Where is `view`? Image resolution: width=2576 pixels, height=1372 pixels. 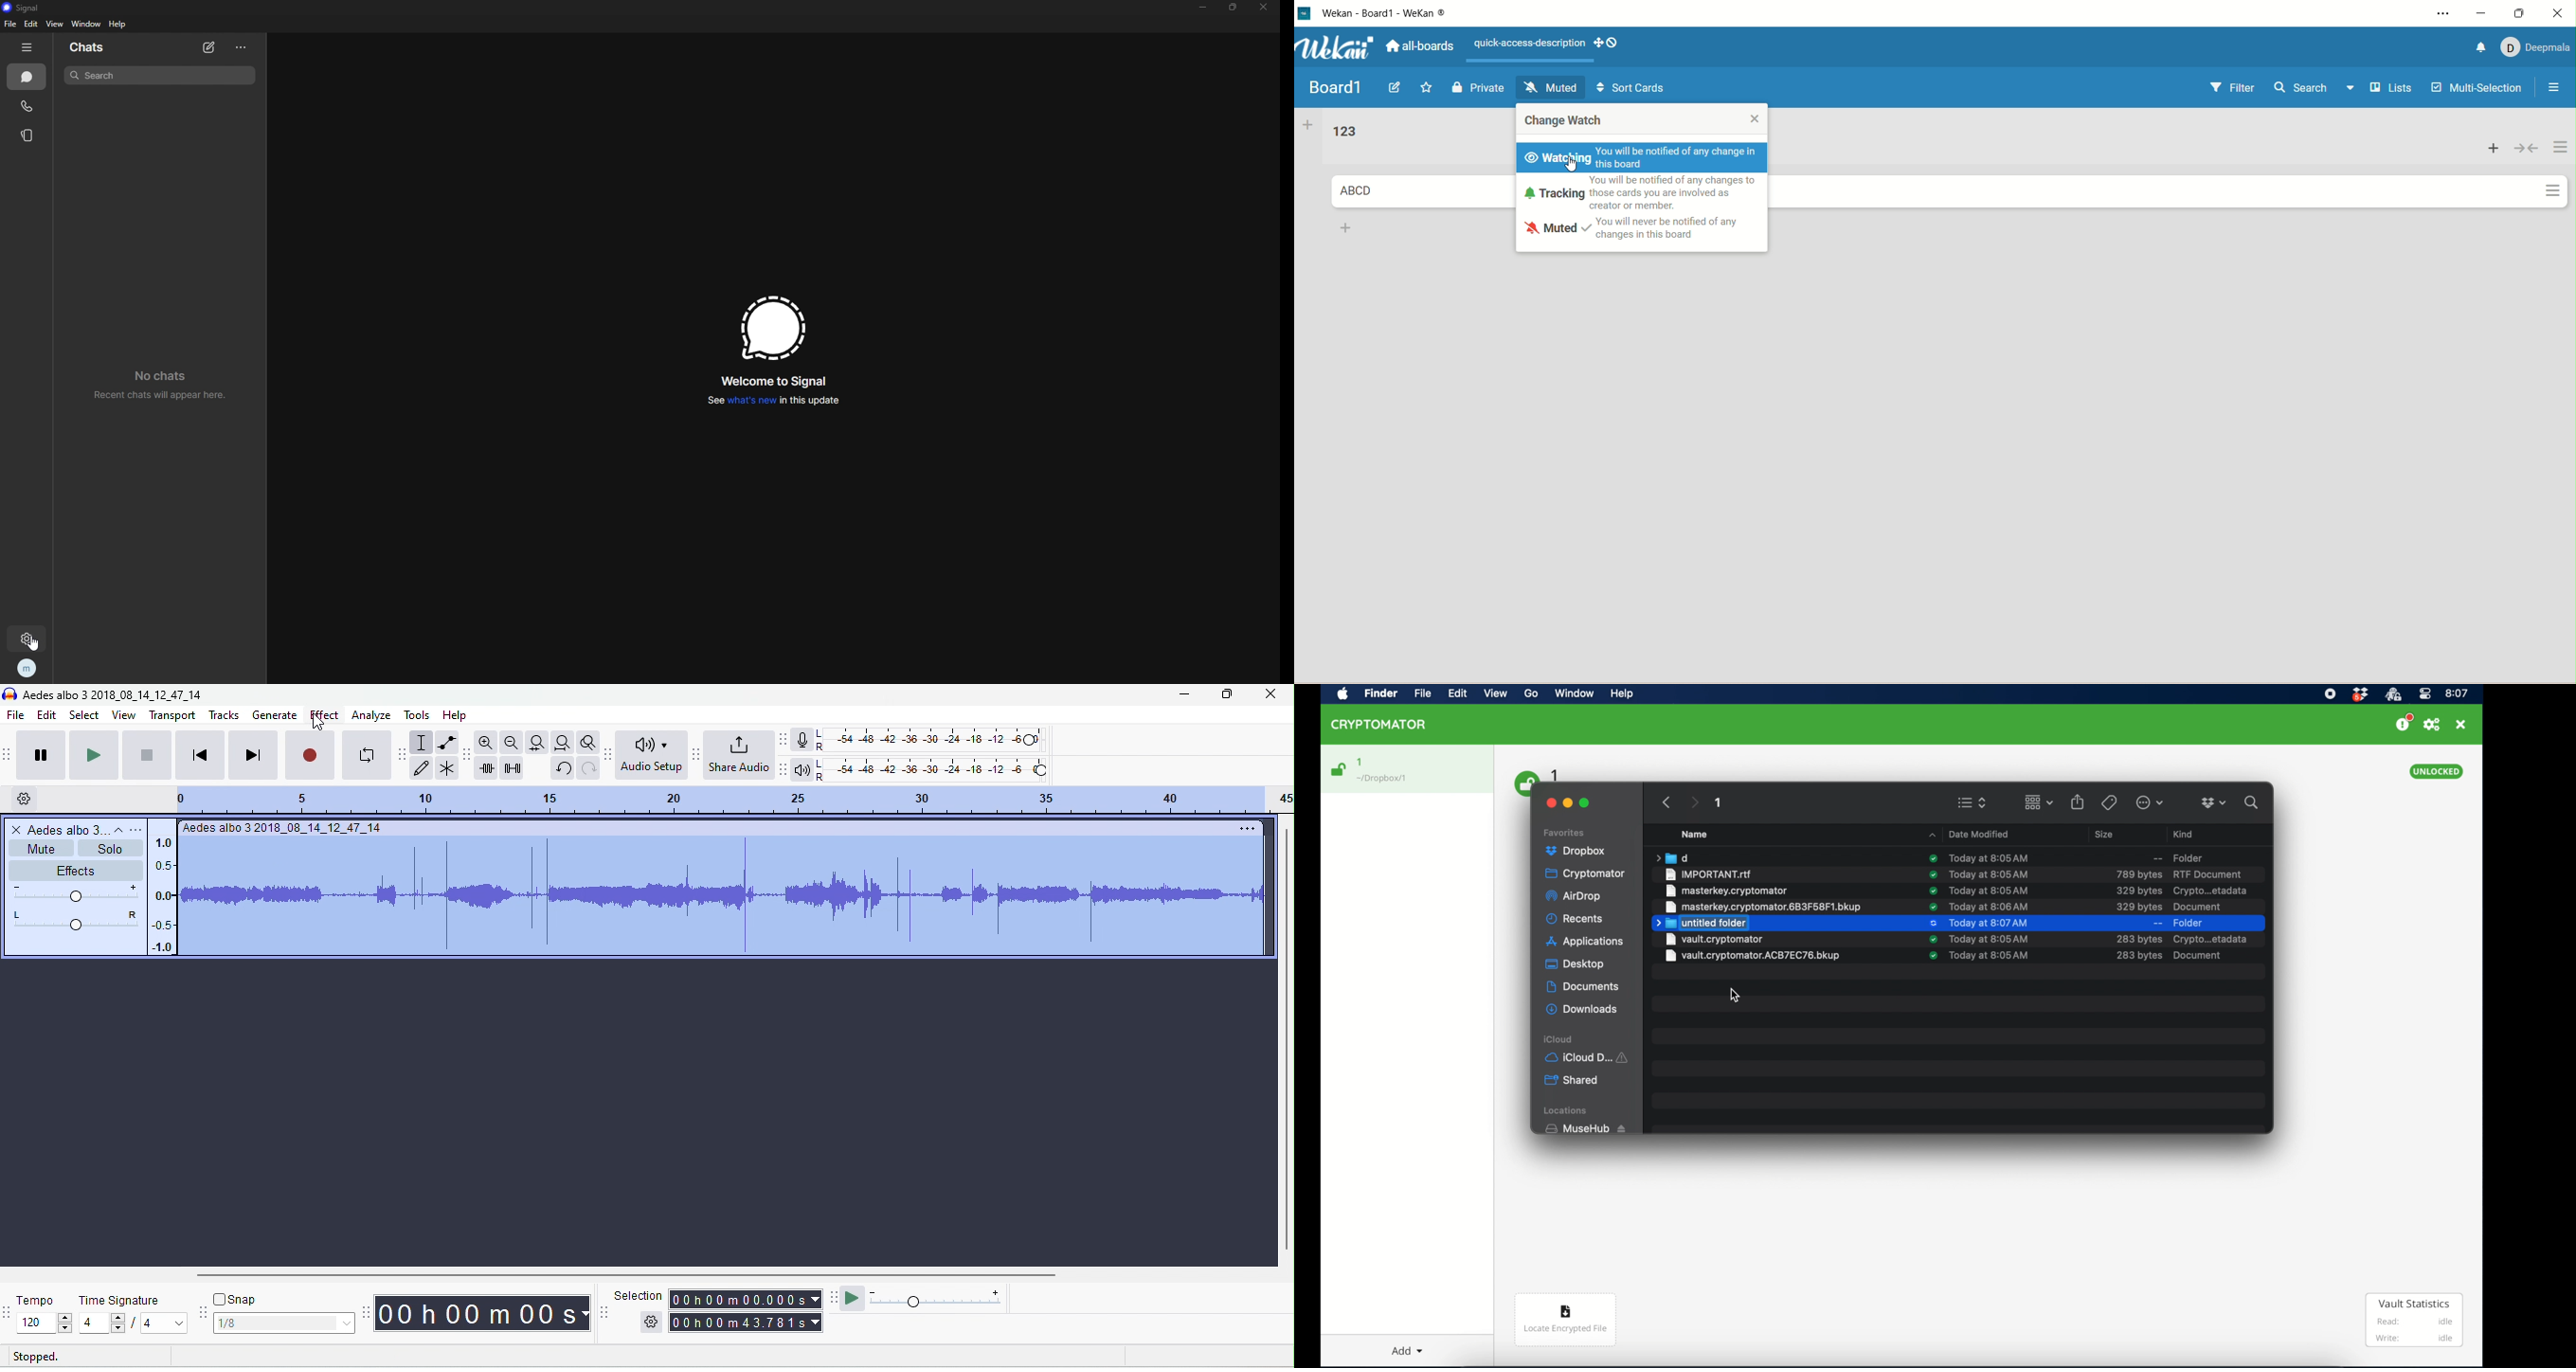
view is located at coordinates (124, 715).